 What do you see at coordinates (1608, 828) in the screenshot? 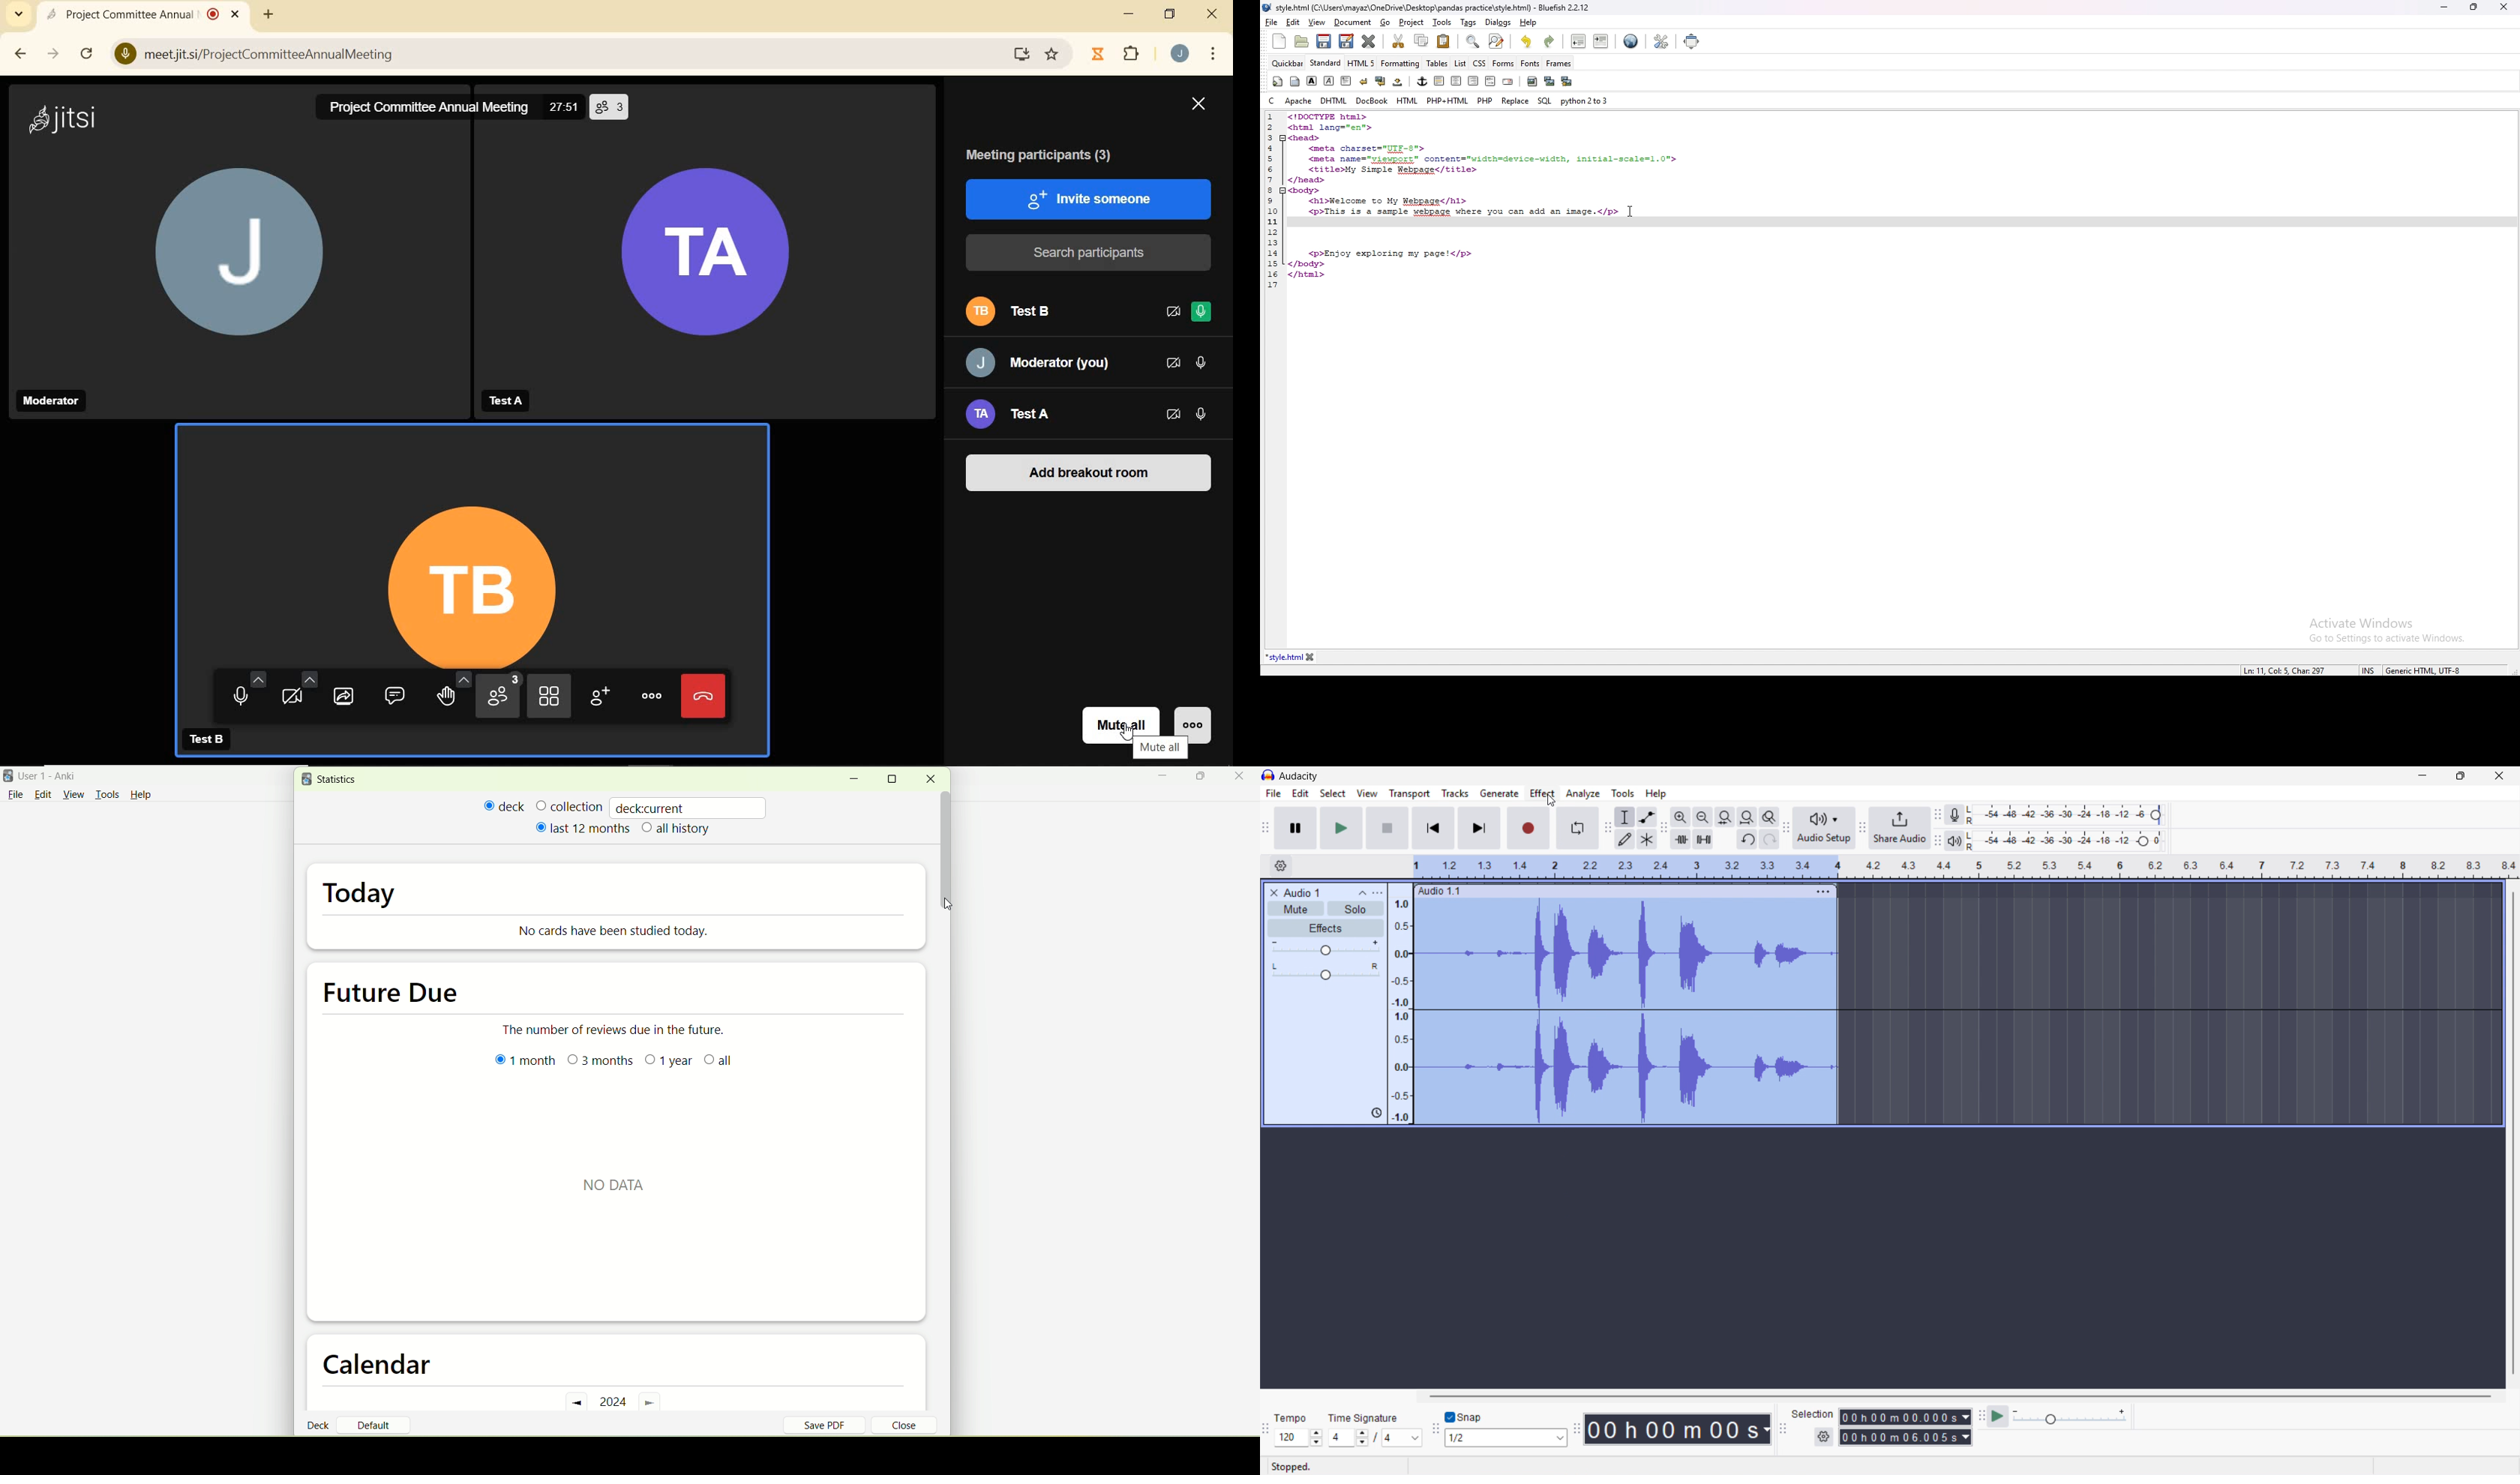
I see `Tools toolbar` at bounding box center [1608, 828].